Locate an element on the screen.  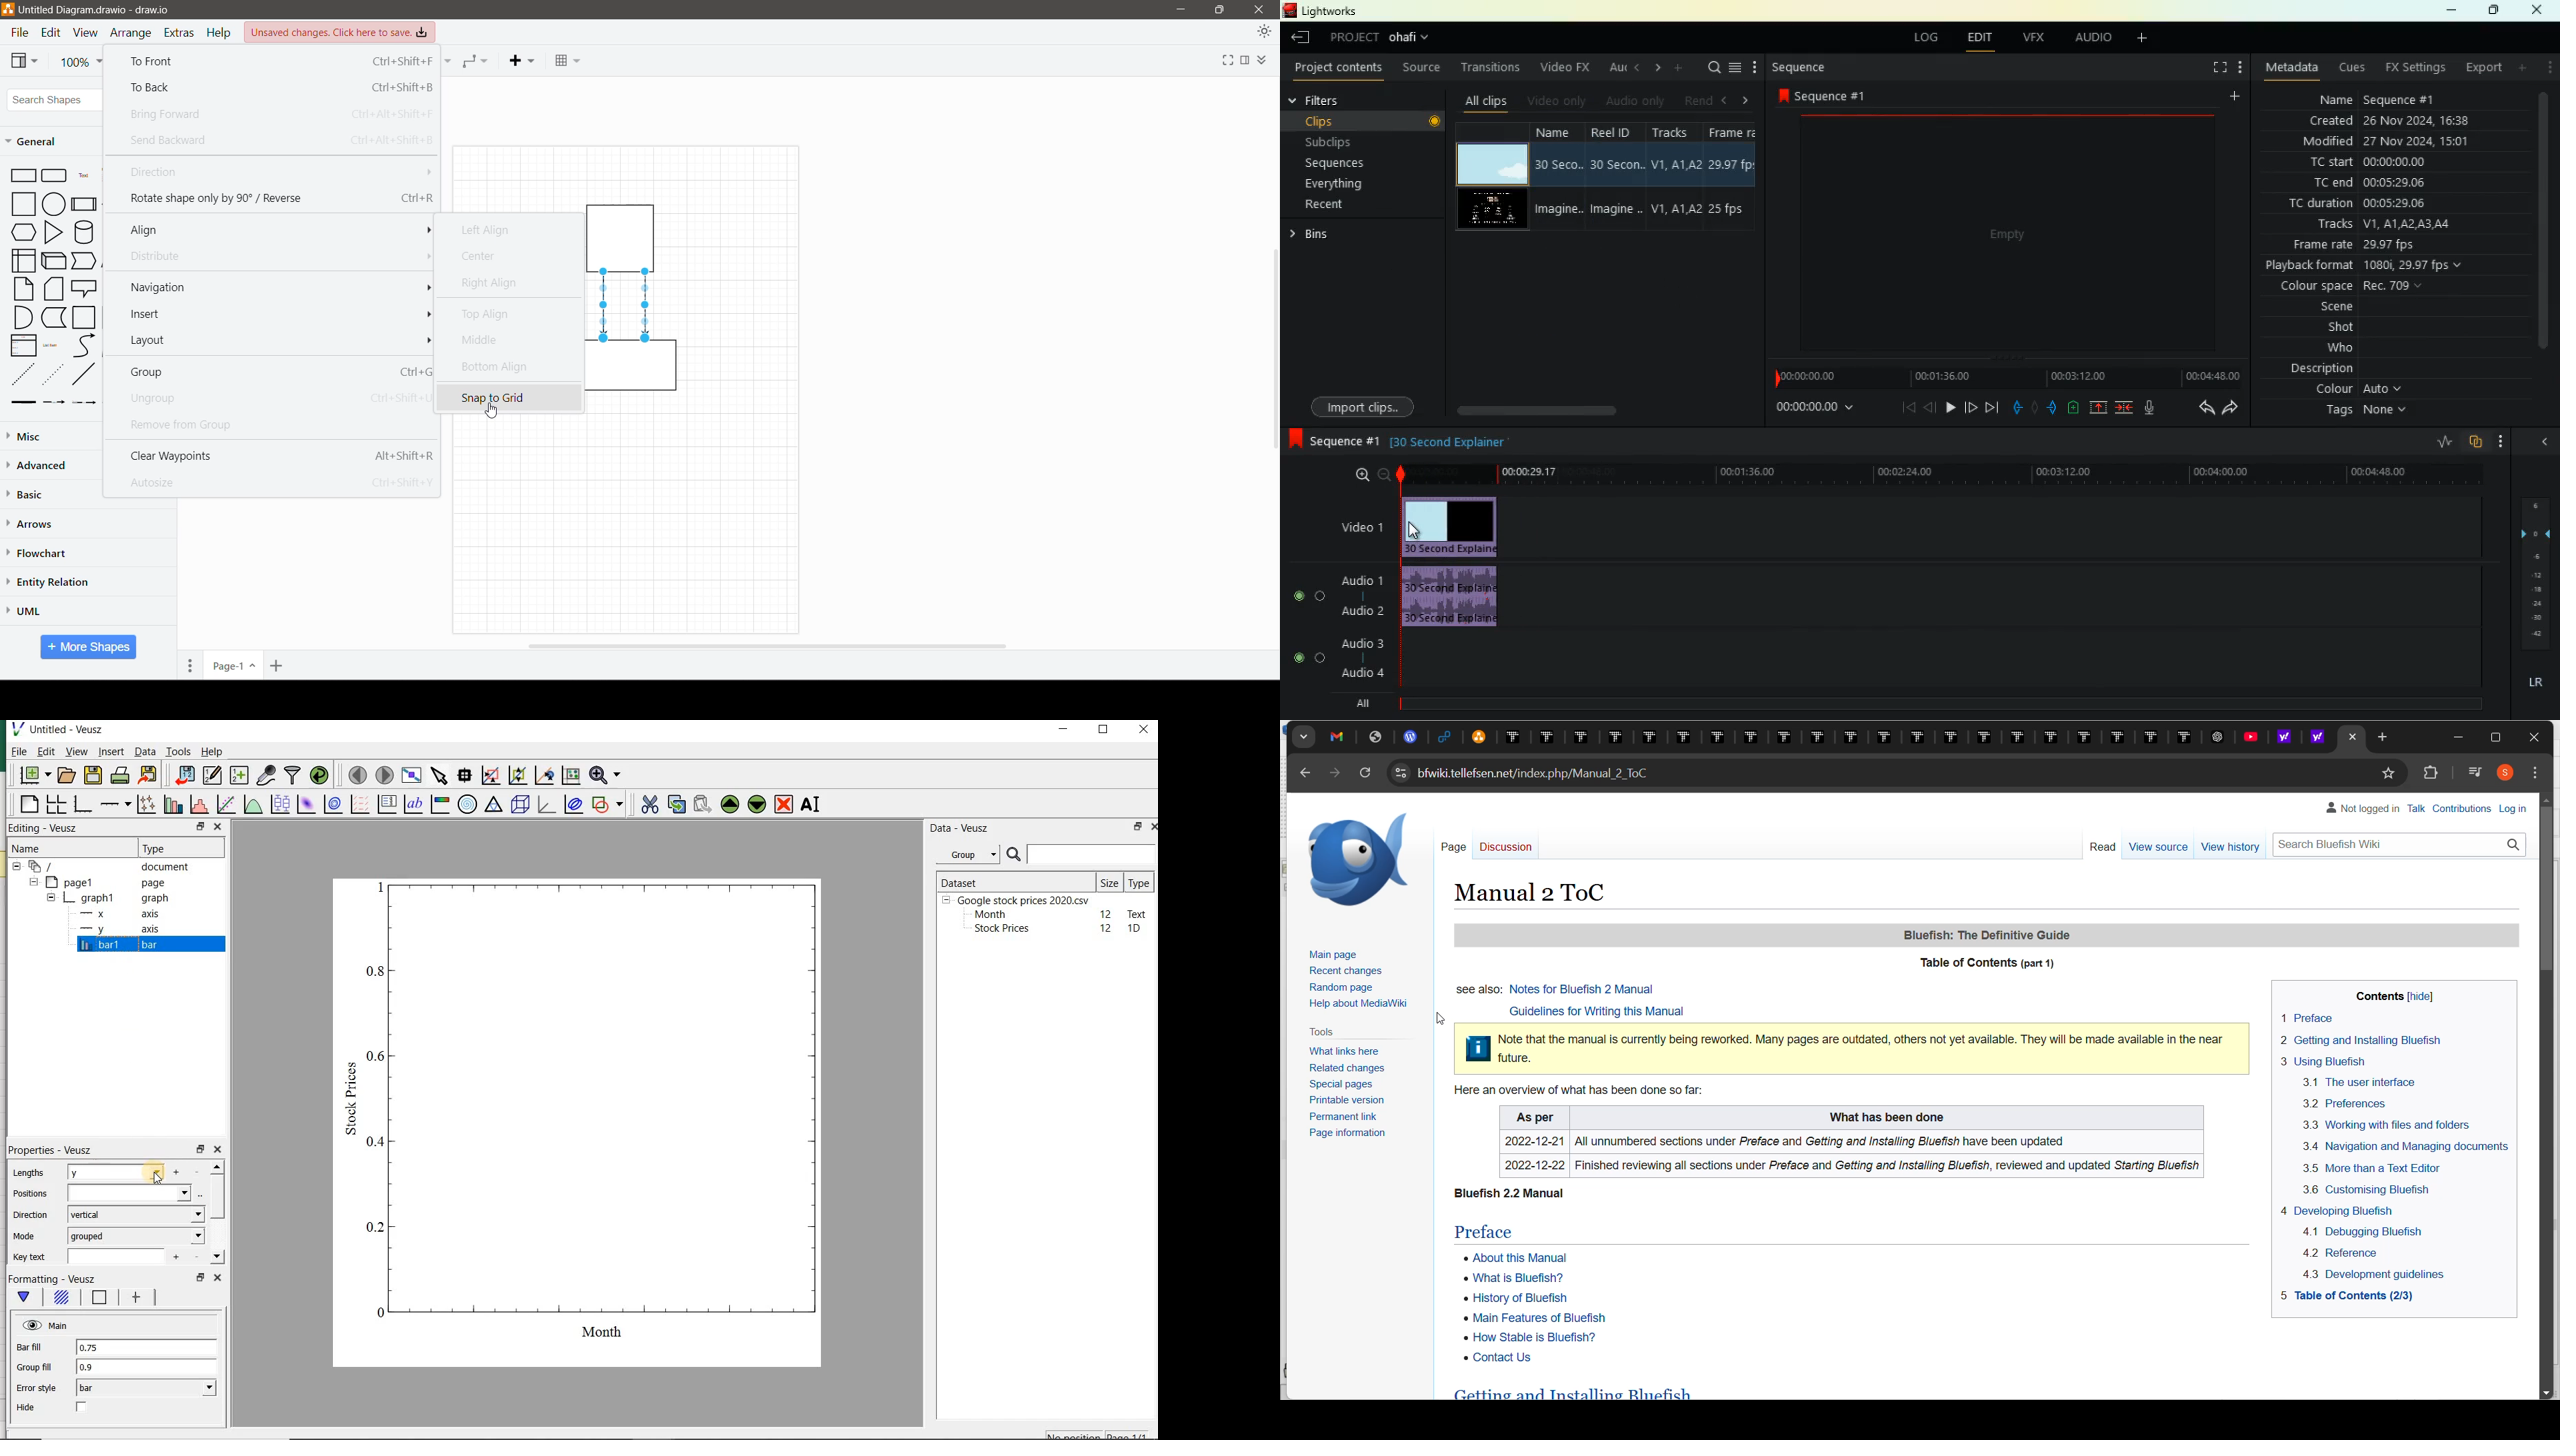
sequence is located at coordinates (1333, 440).